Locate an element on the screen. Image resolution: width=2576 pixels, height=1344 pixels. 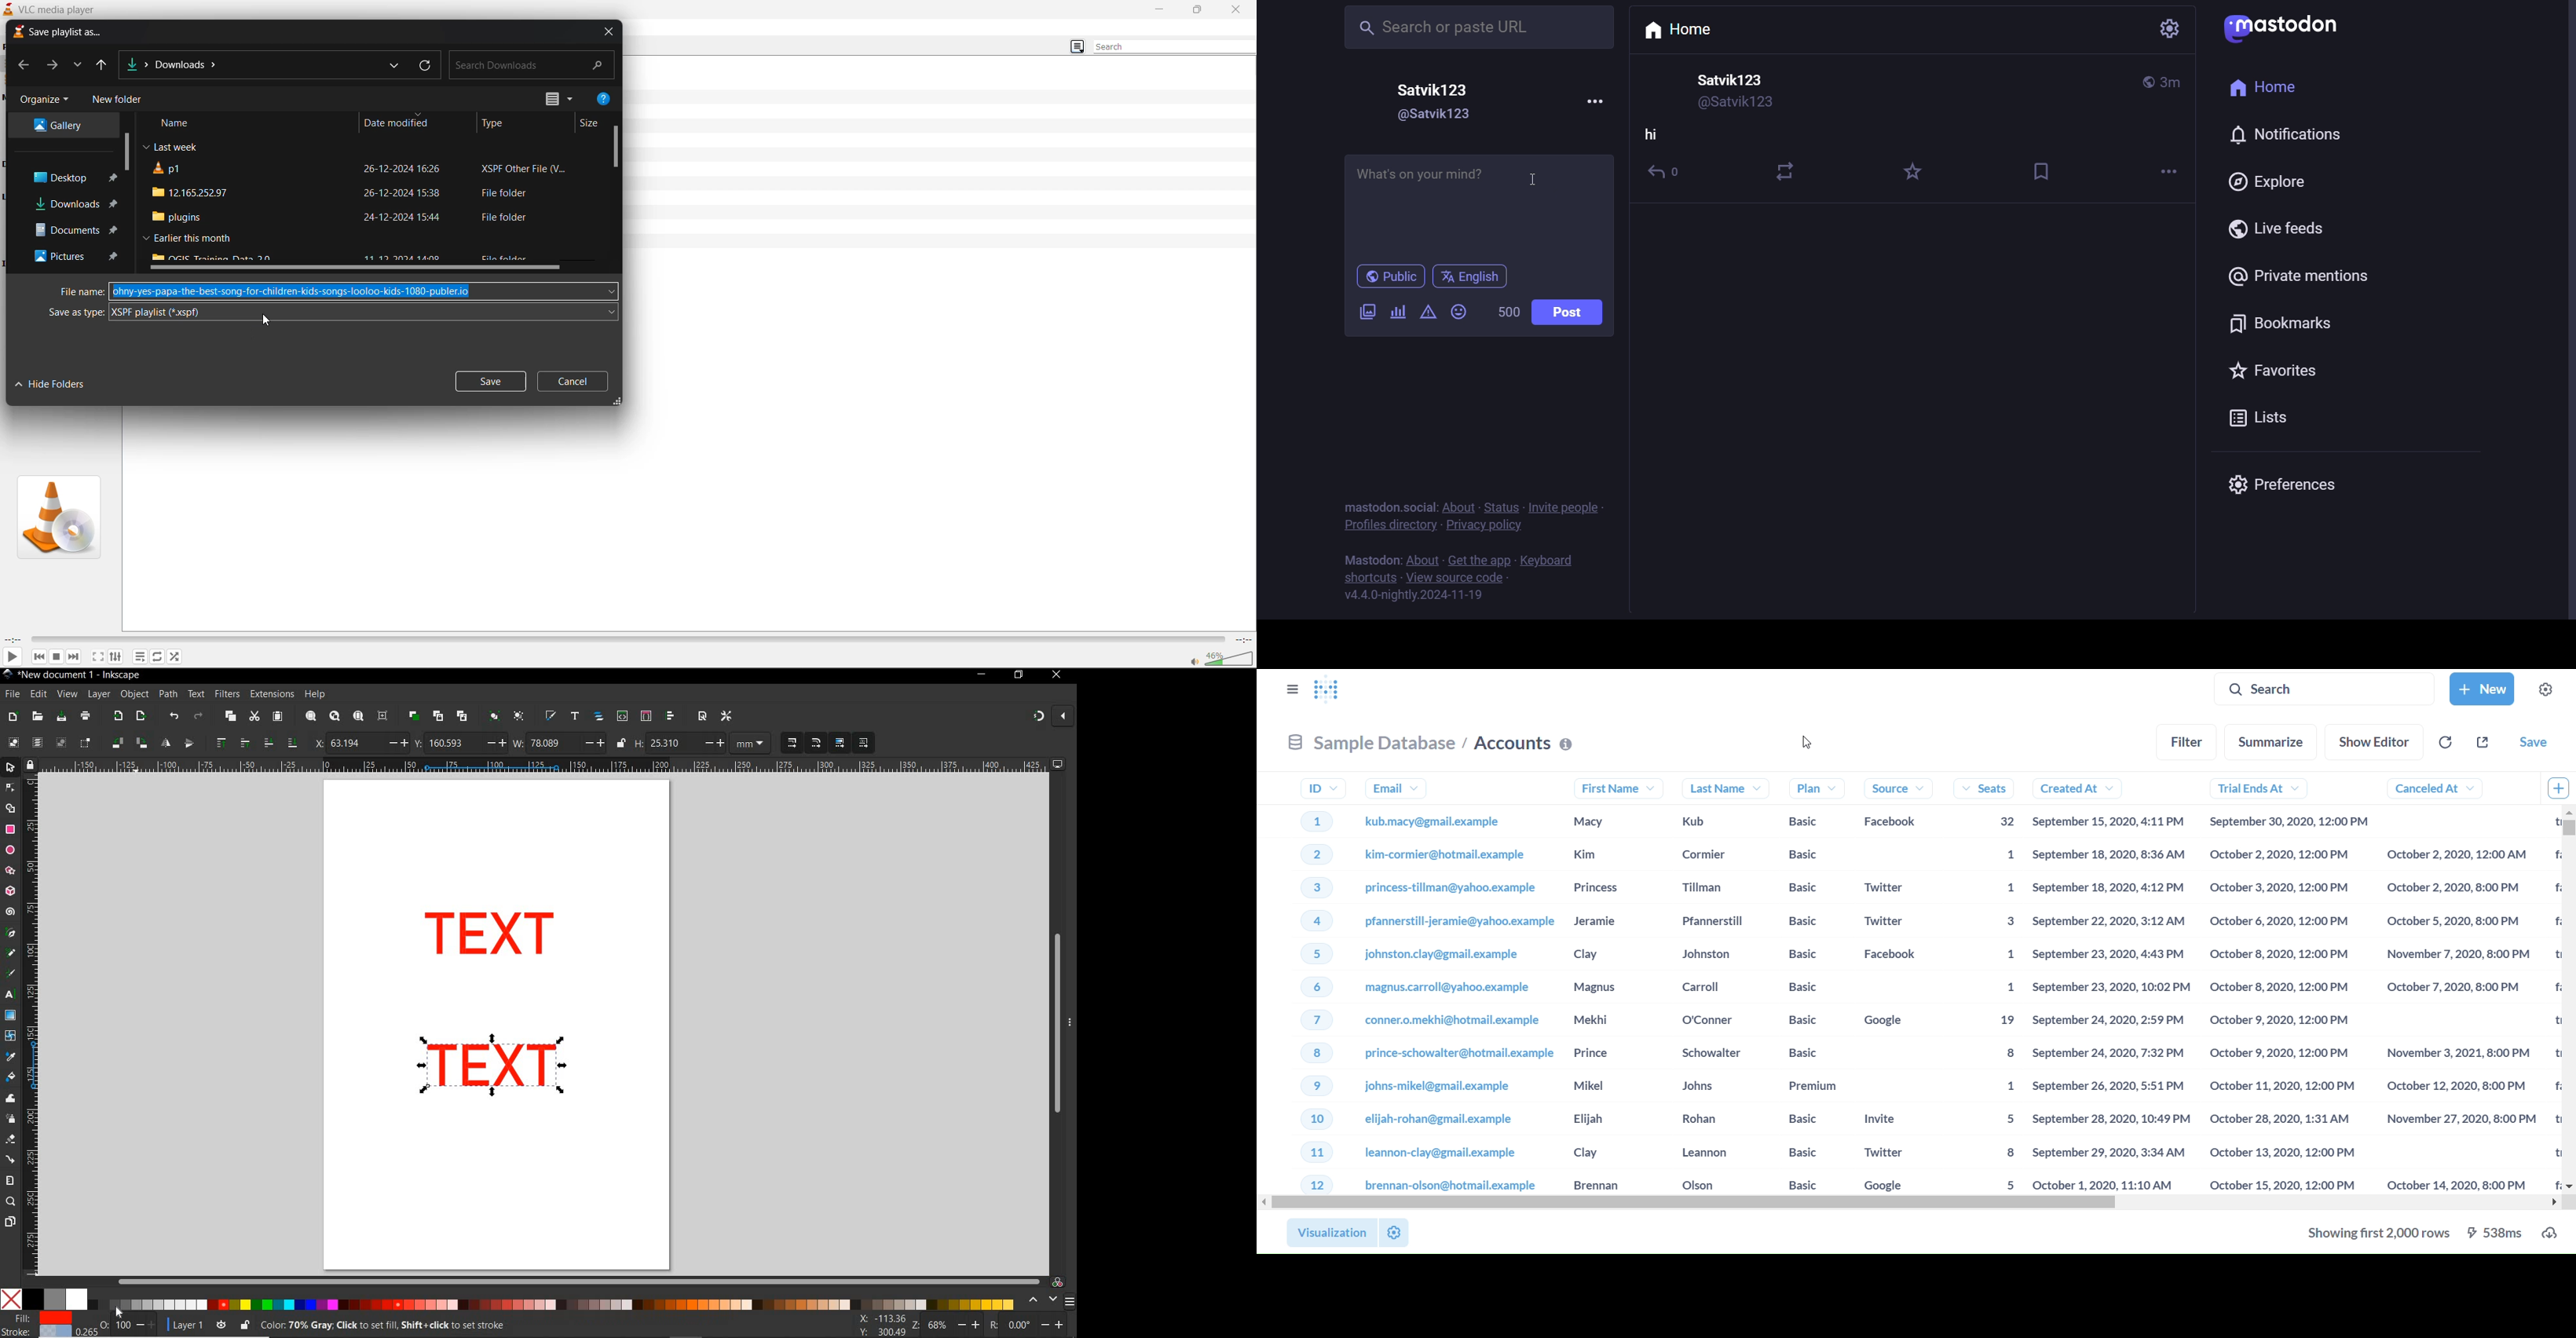
word limit is located at coordinates (1508, 311).